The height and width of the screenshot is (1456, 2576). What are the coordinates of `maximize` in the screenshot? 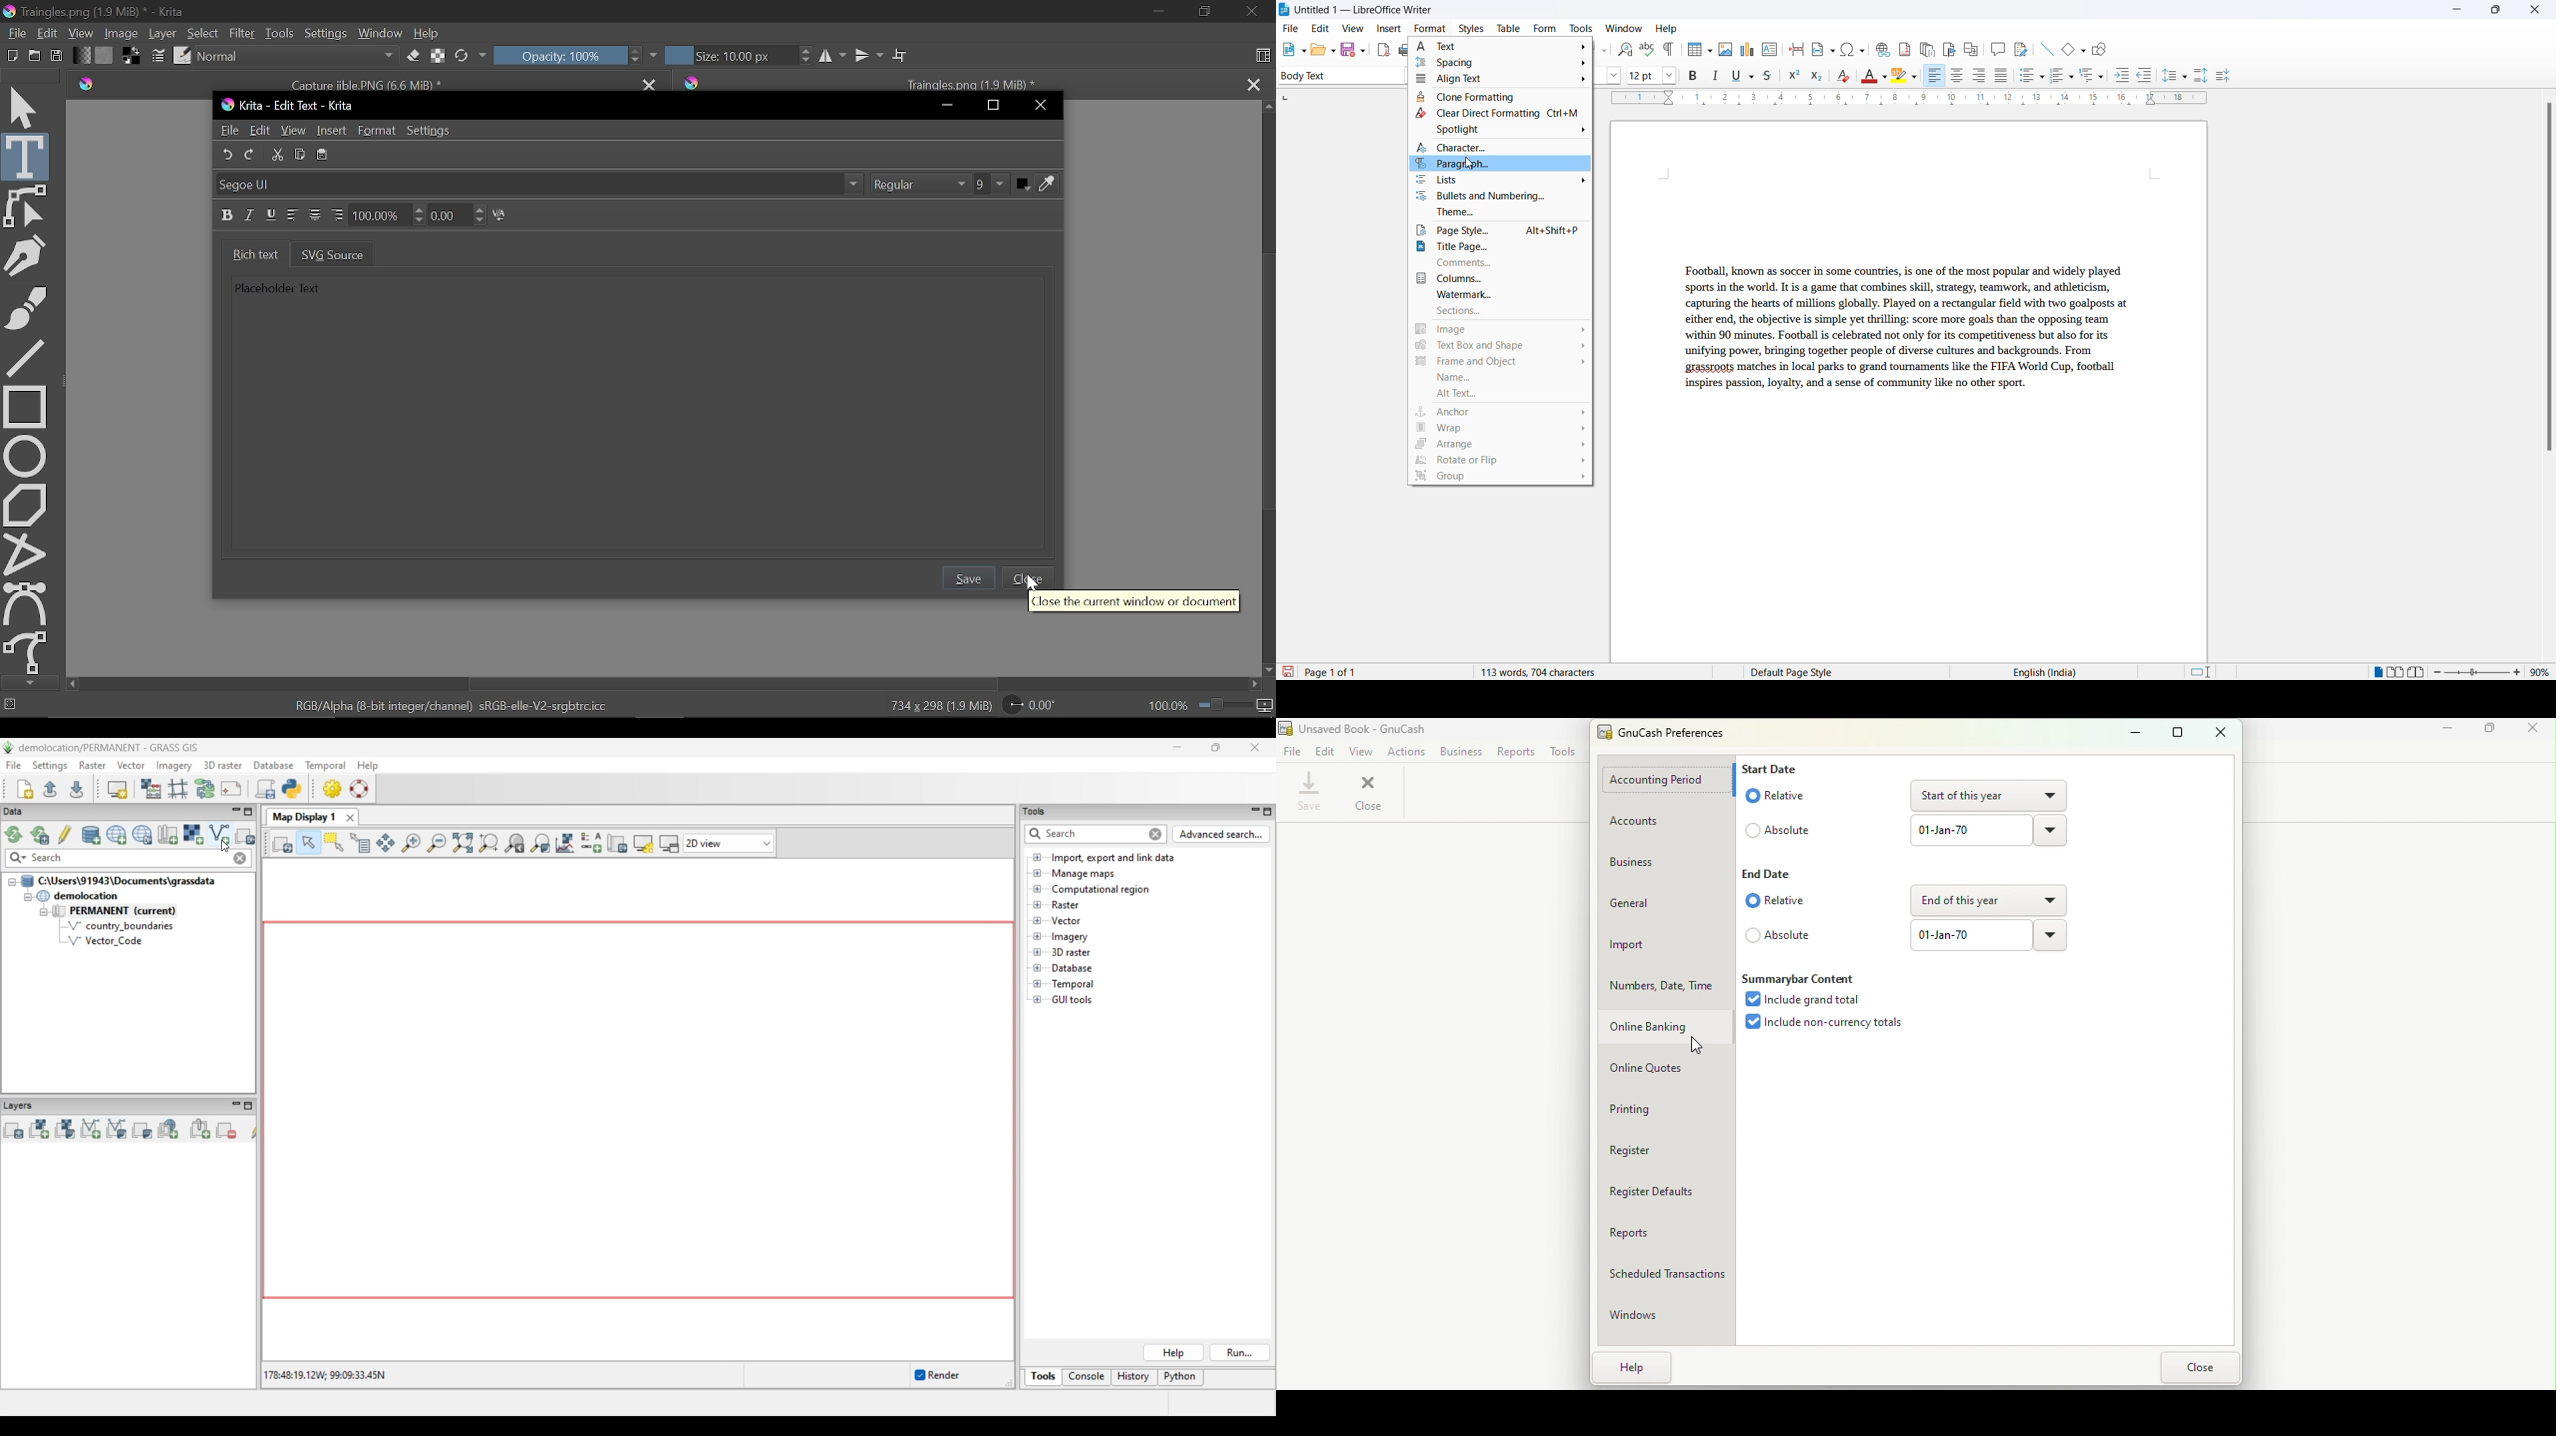 It's located at (2495, 11).